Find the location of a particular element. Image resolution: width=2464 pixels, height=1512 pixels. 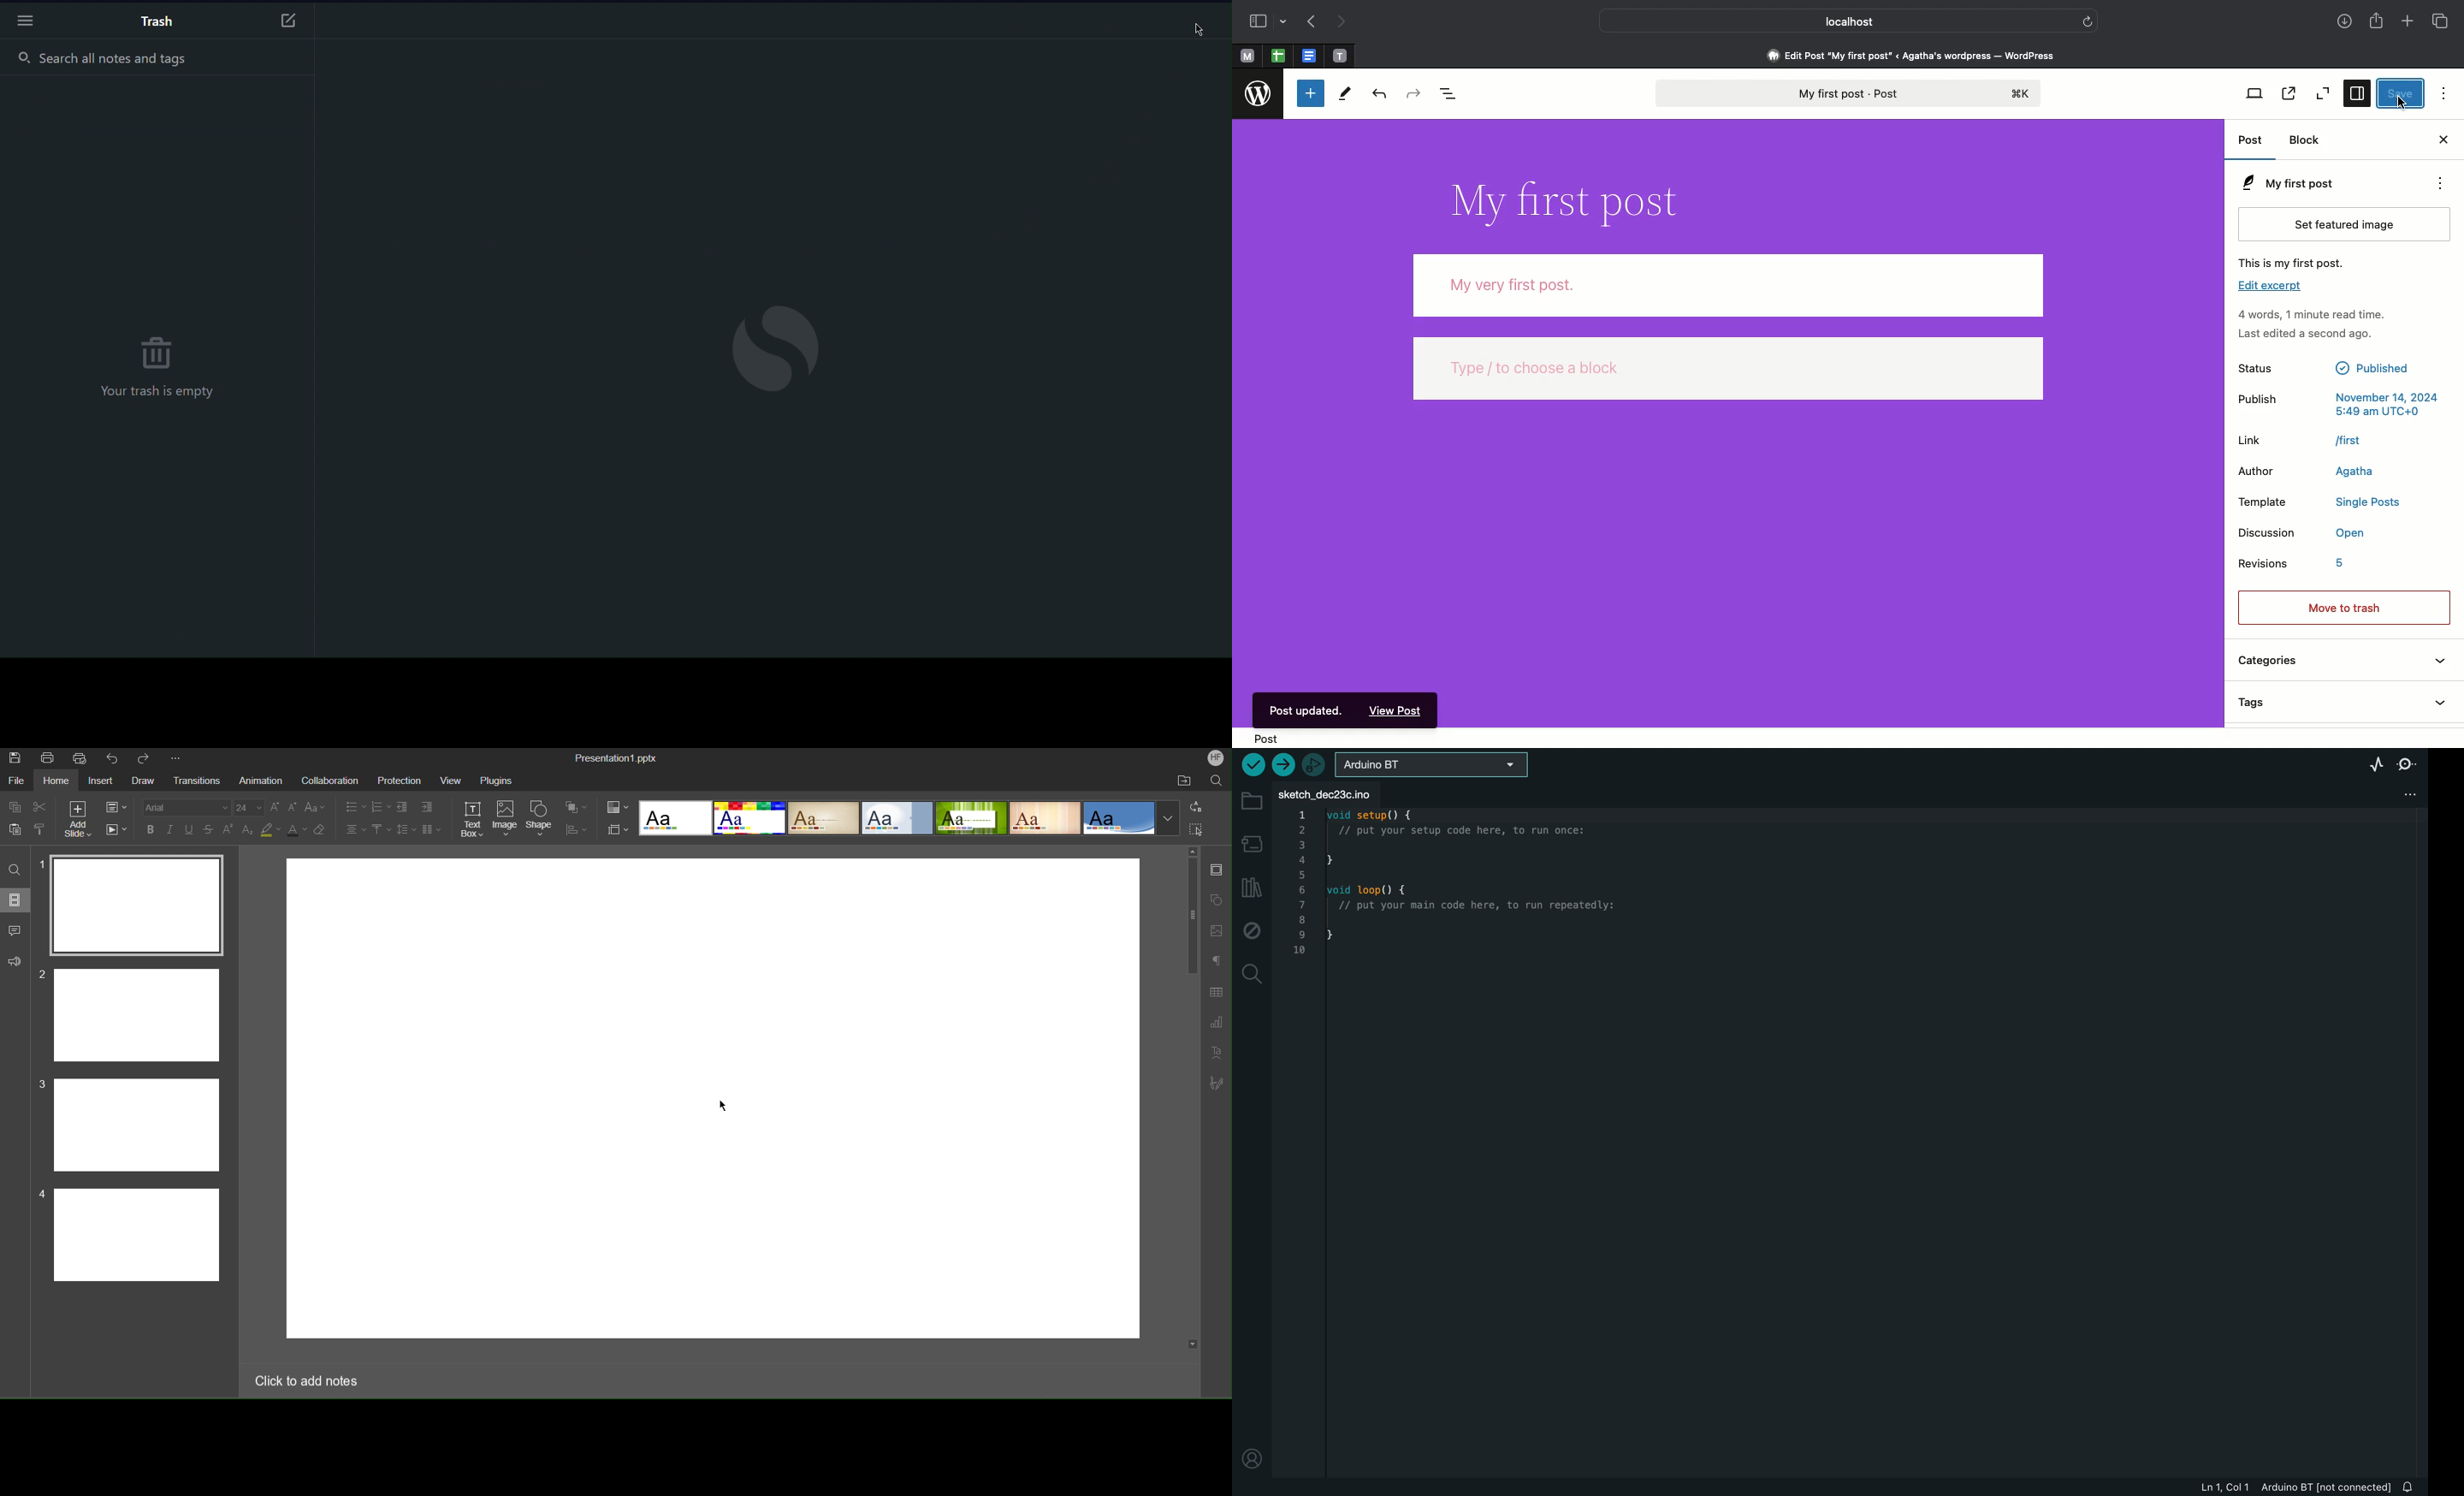

Signature is located at coordinates (1219, 1083).